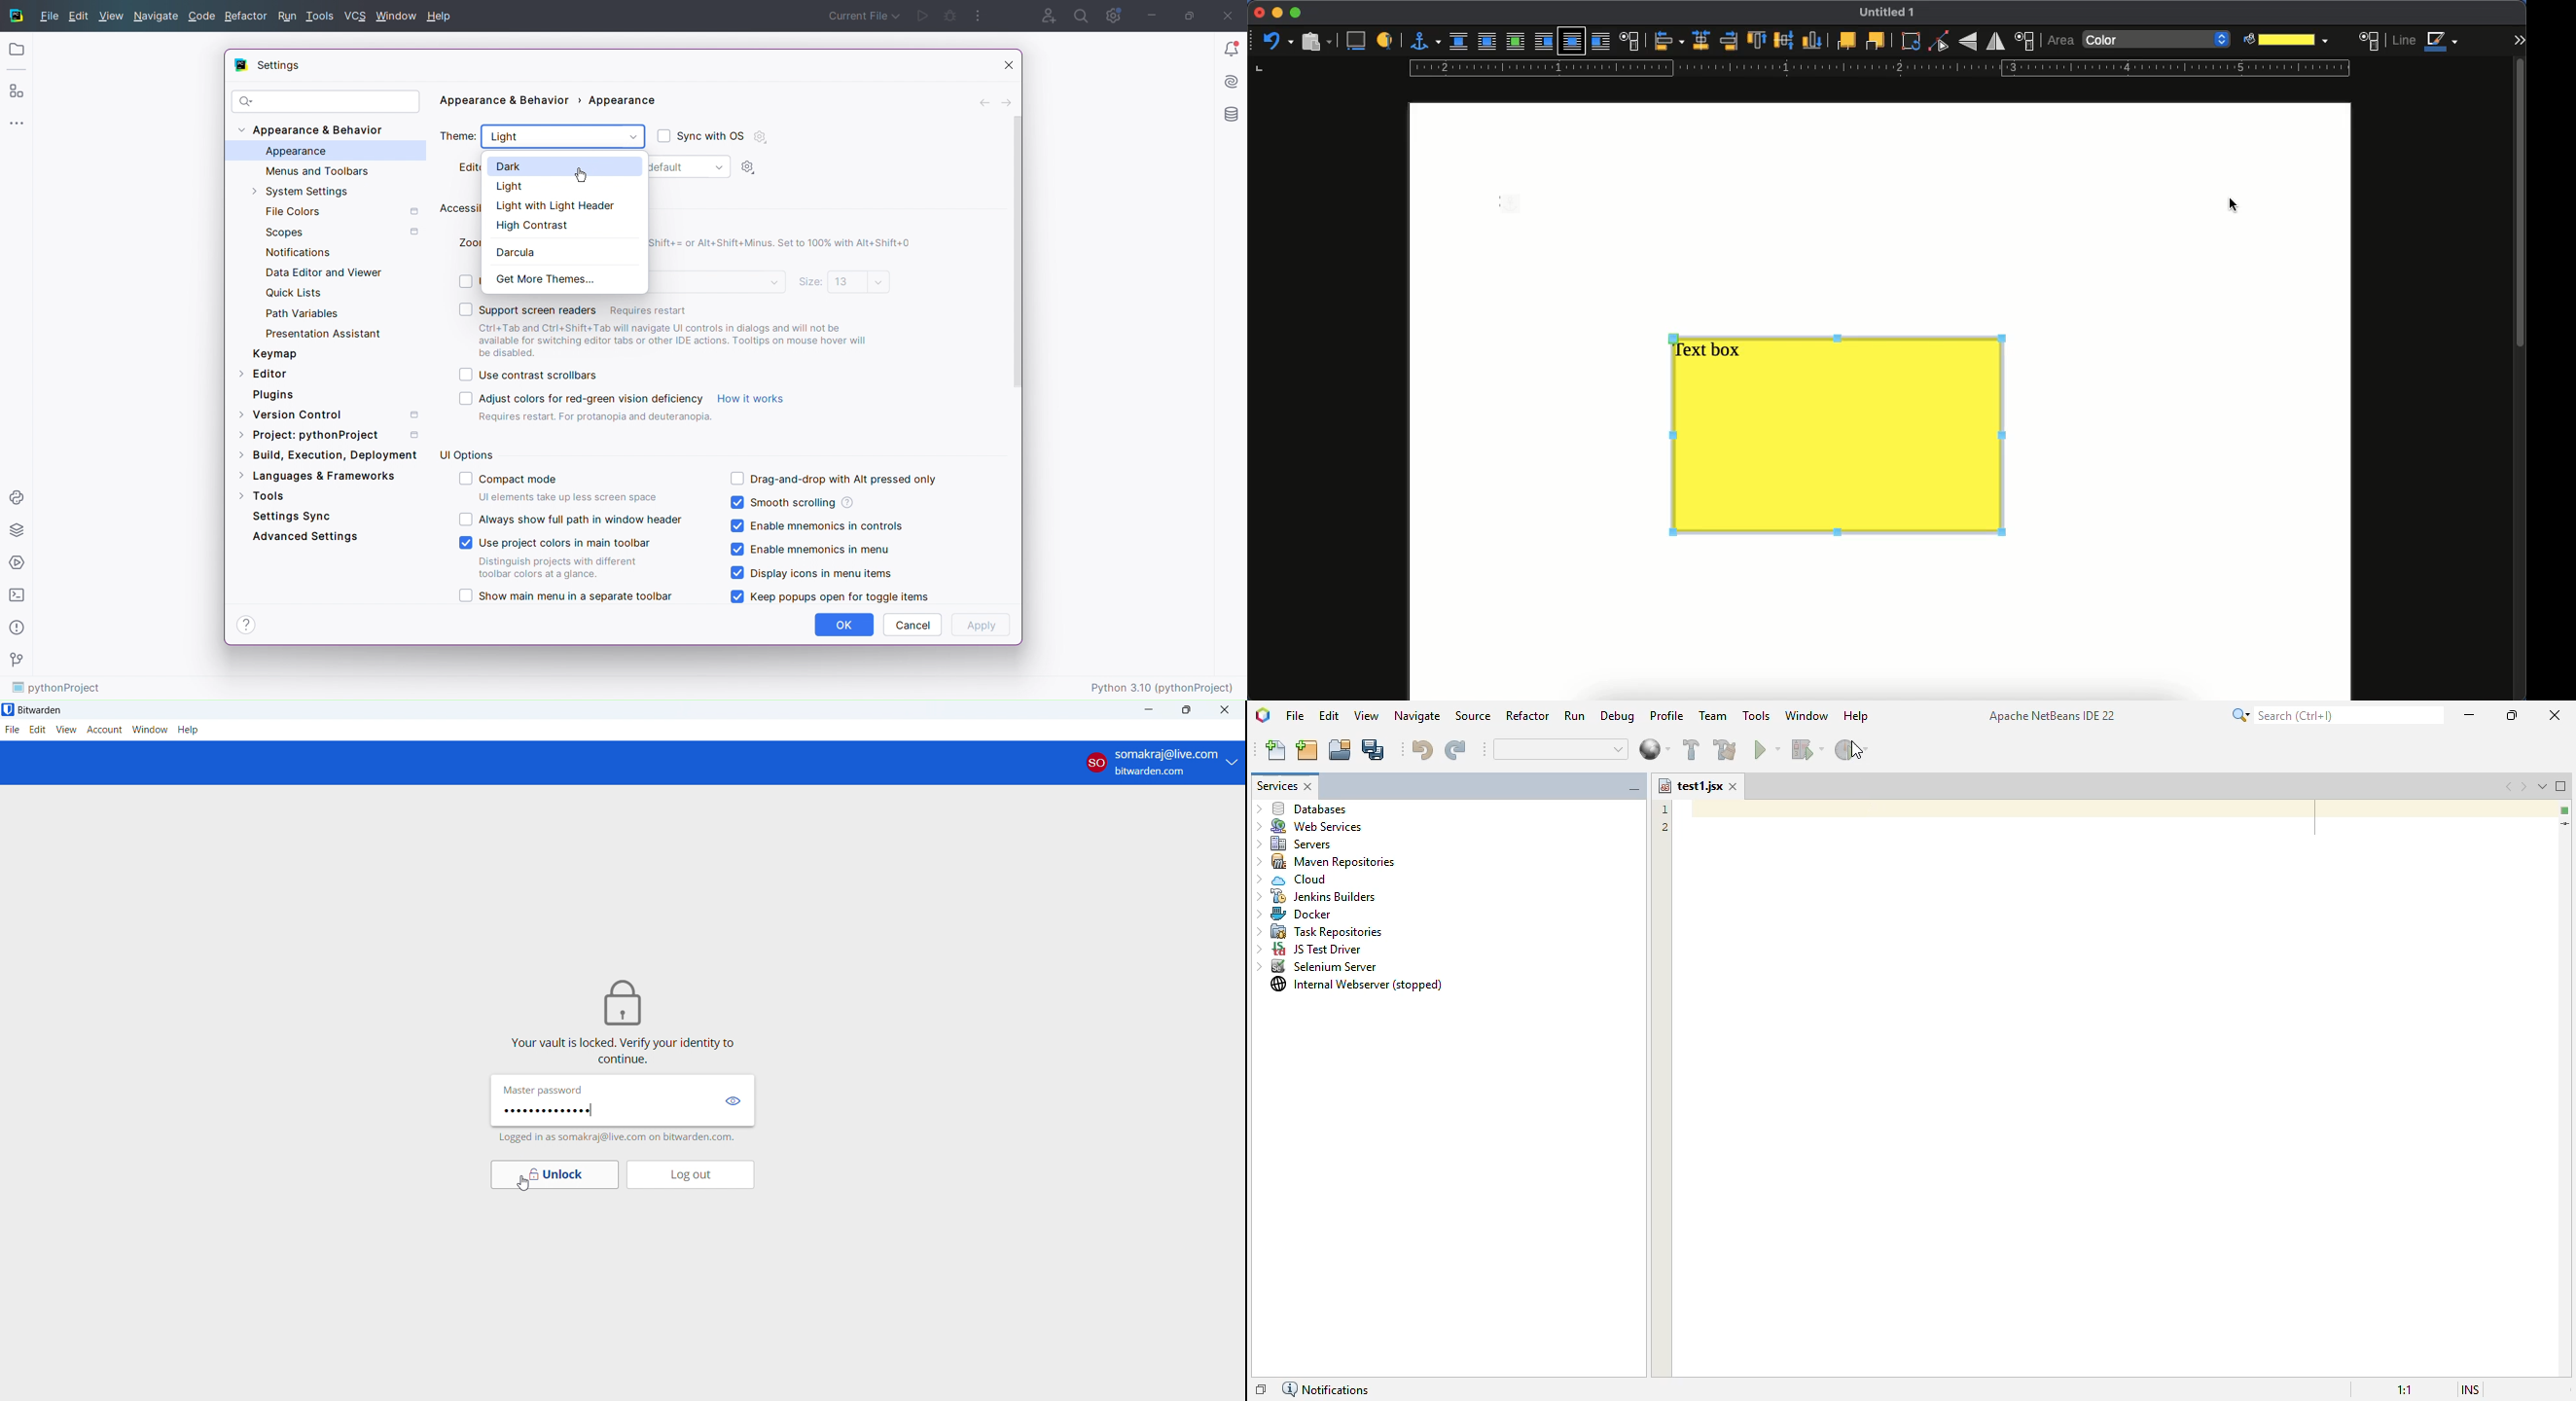 This screenshot has width=2576, height=1428. Describe the element at coordinates (1045, 14) in the screenshot. I see `Account` at that location.